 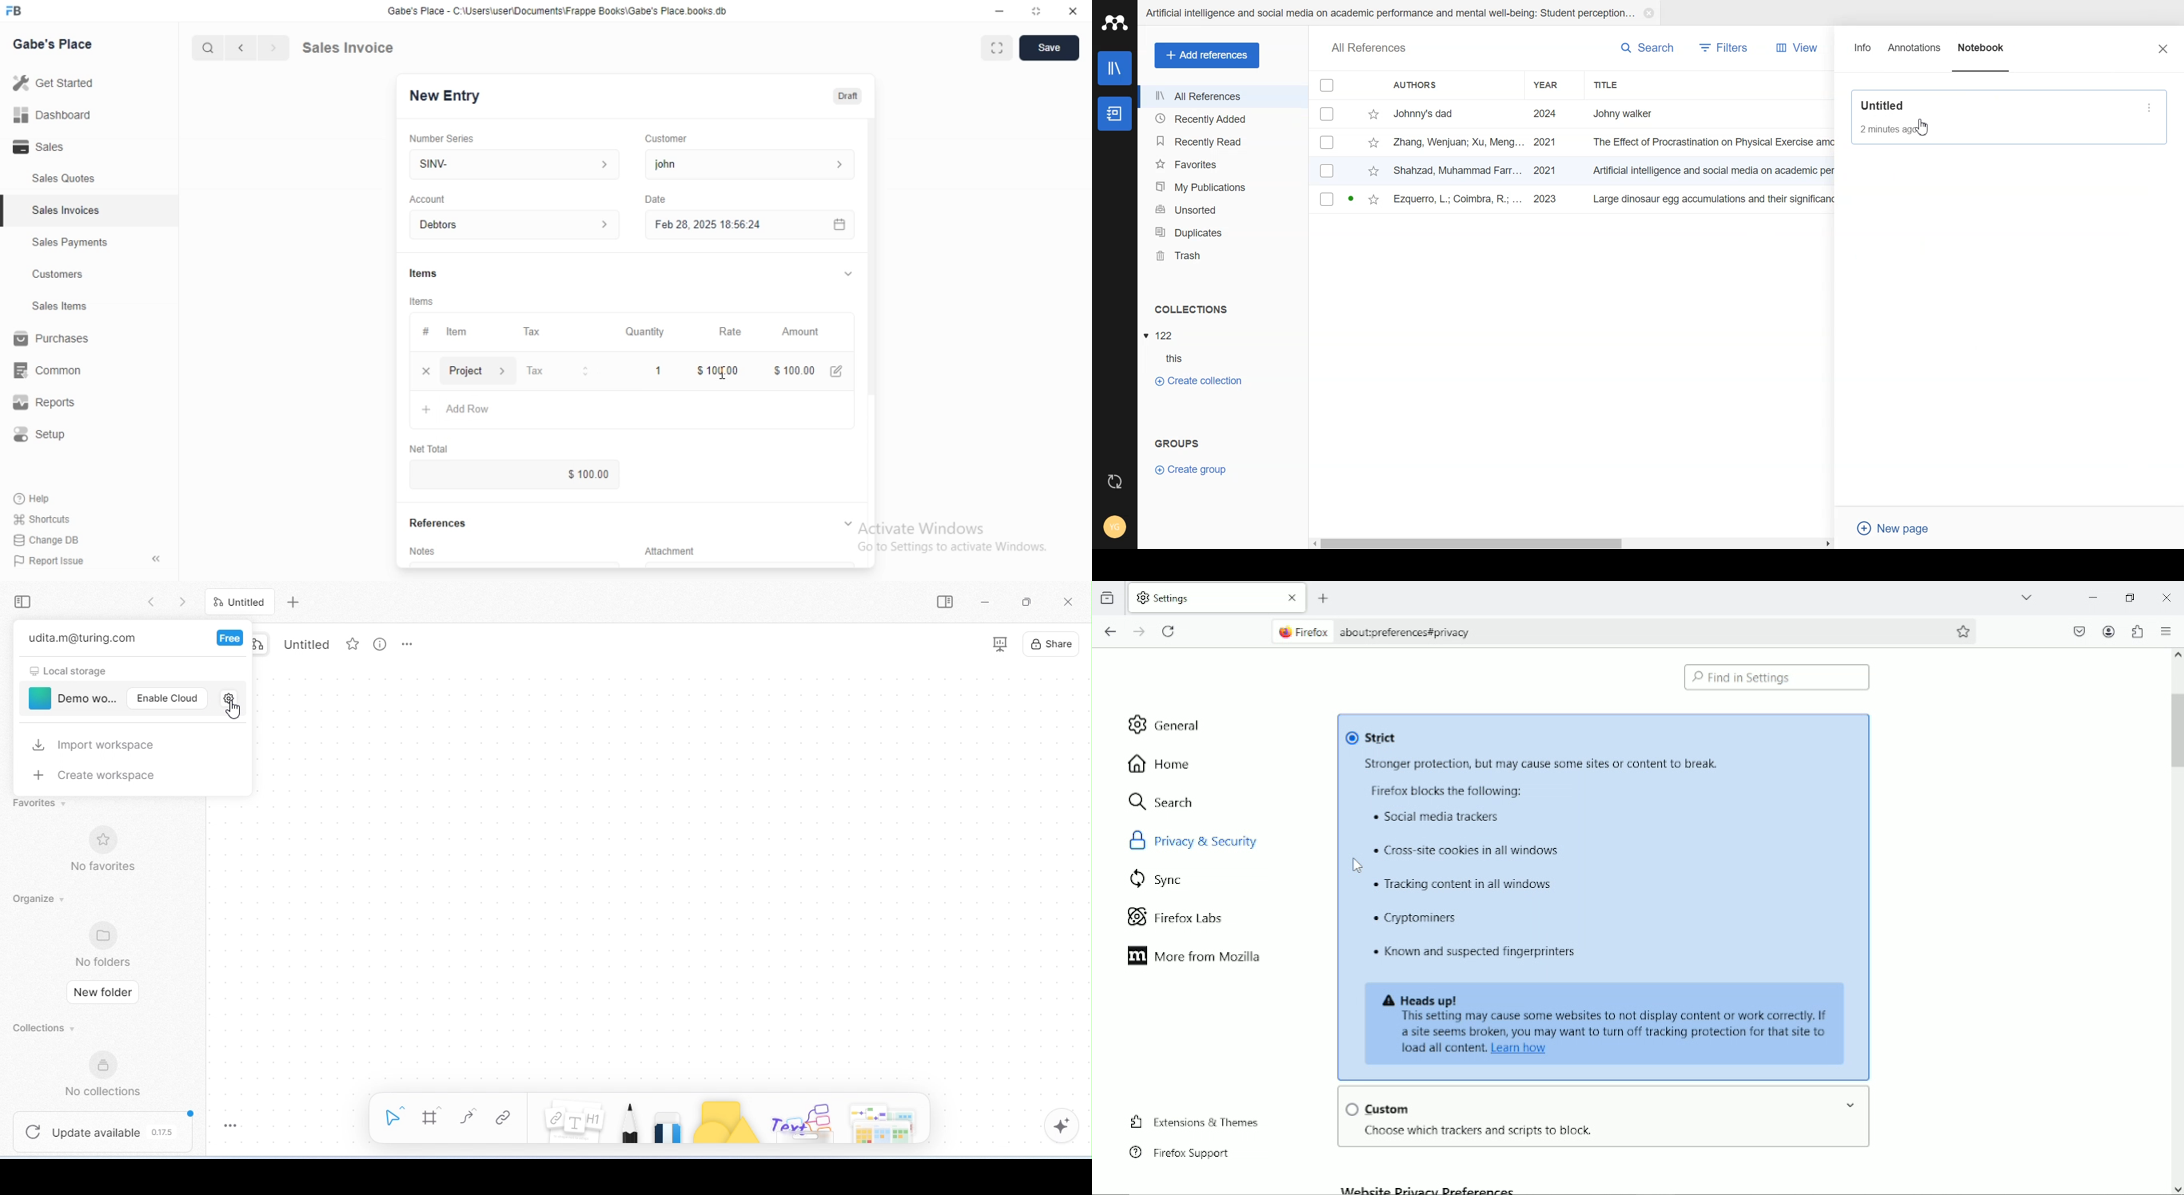 What do you see at coordinates (158, 560) in the screenshot?
I see `collapse` at bounding box center [158, 560].